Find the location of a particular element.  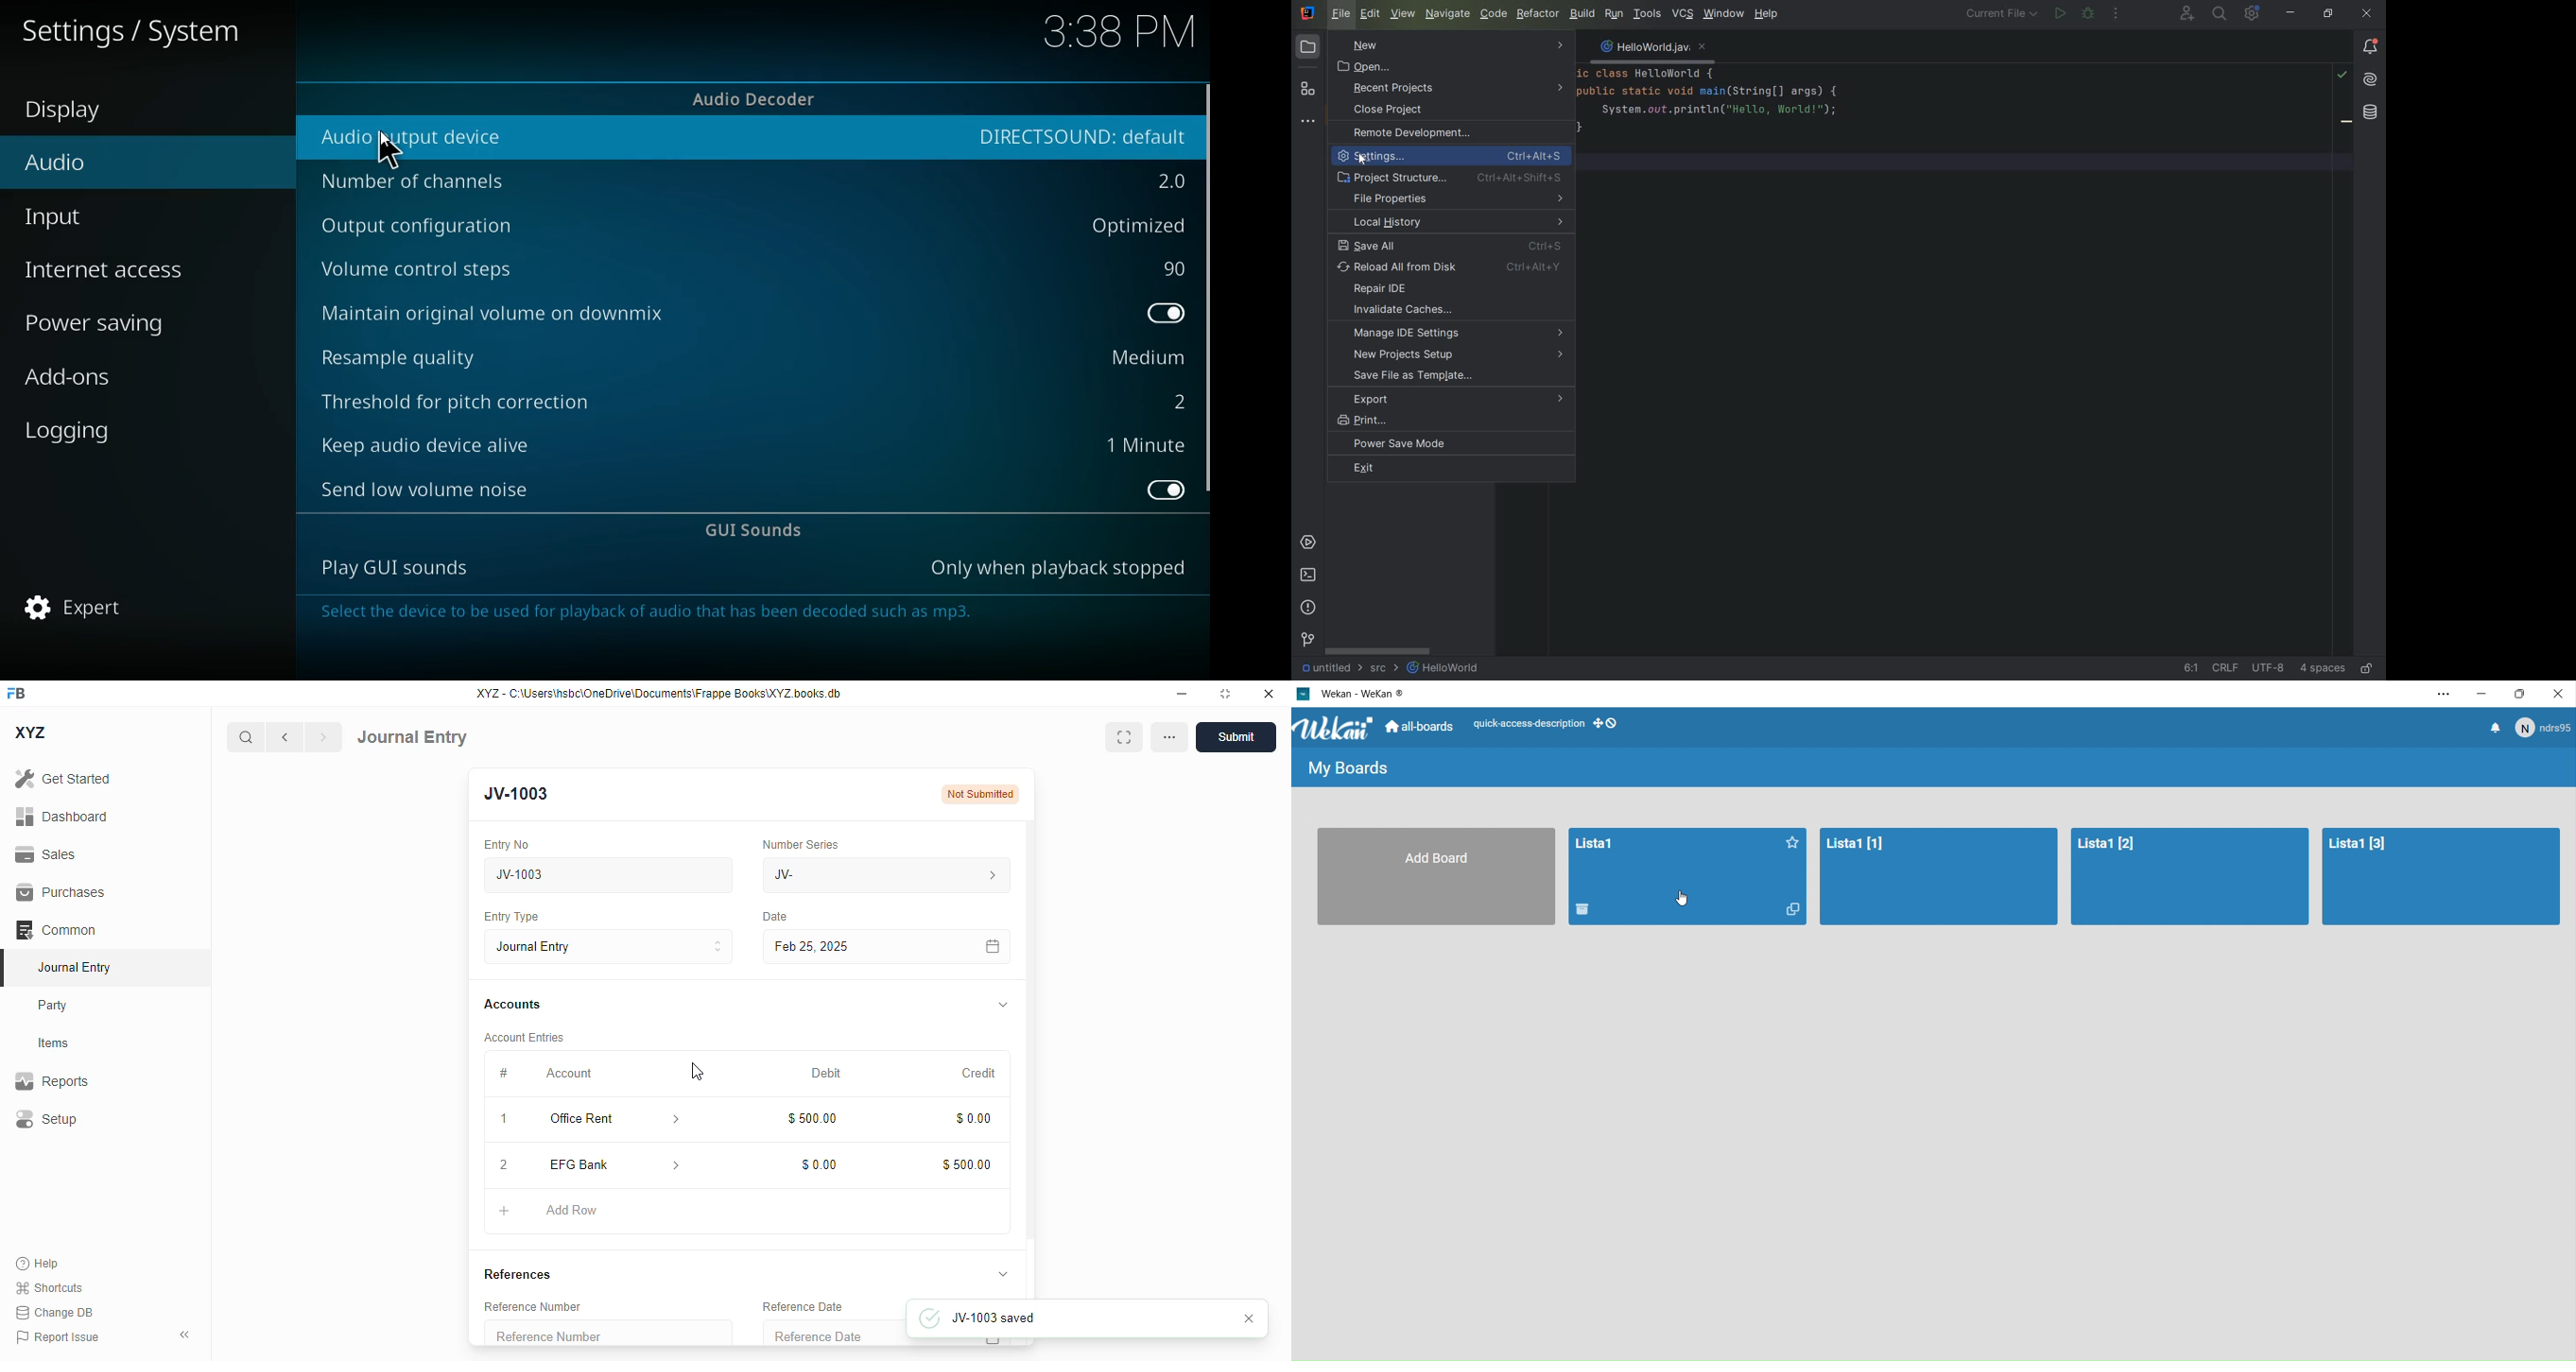

feb 25, 2025 is located at coordinates (860, 947).